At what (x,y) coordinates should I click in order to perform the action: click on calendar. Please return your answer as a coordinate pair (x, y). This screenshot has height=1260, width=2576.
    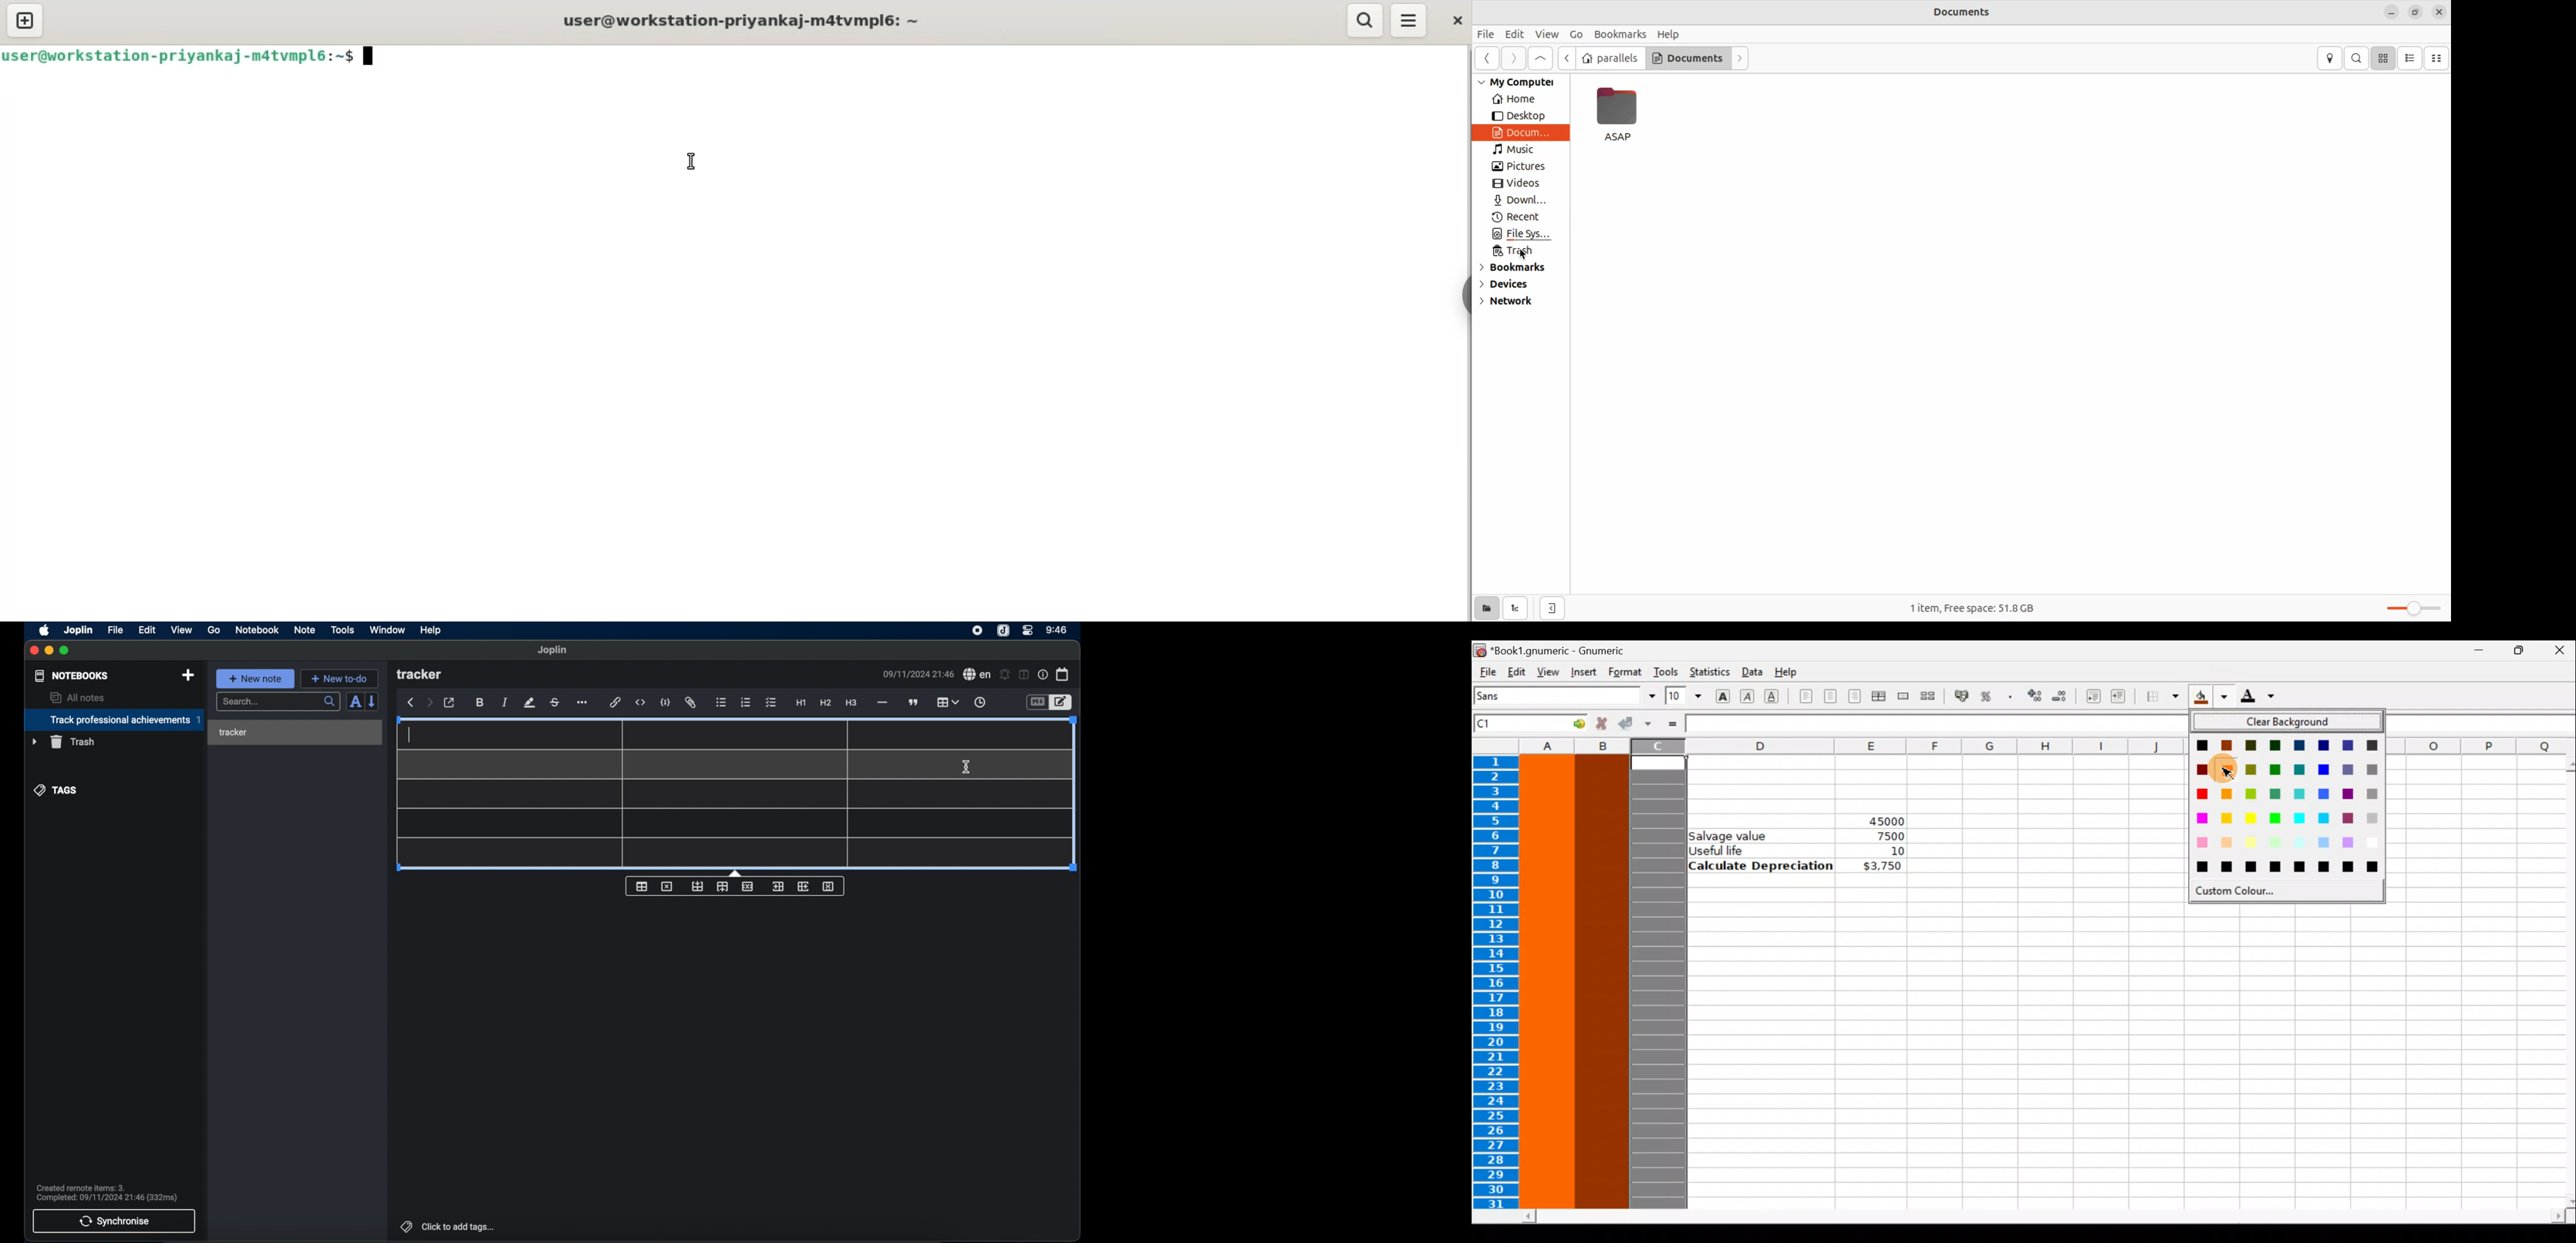
    Looking at the image, I should click on (1063, 674).